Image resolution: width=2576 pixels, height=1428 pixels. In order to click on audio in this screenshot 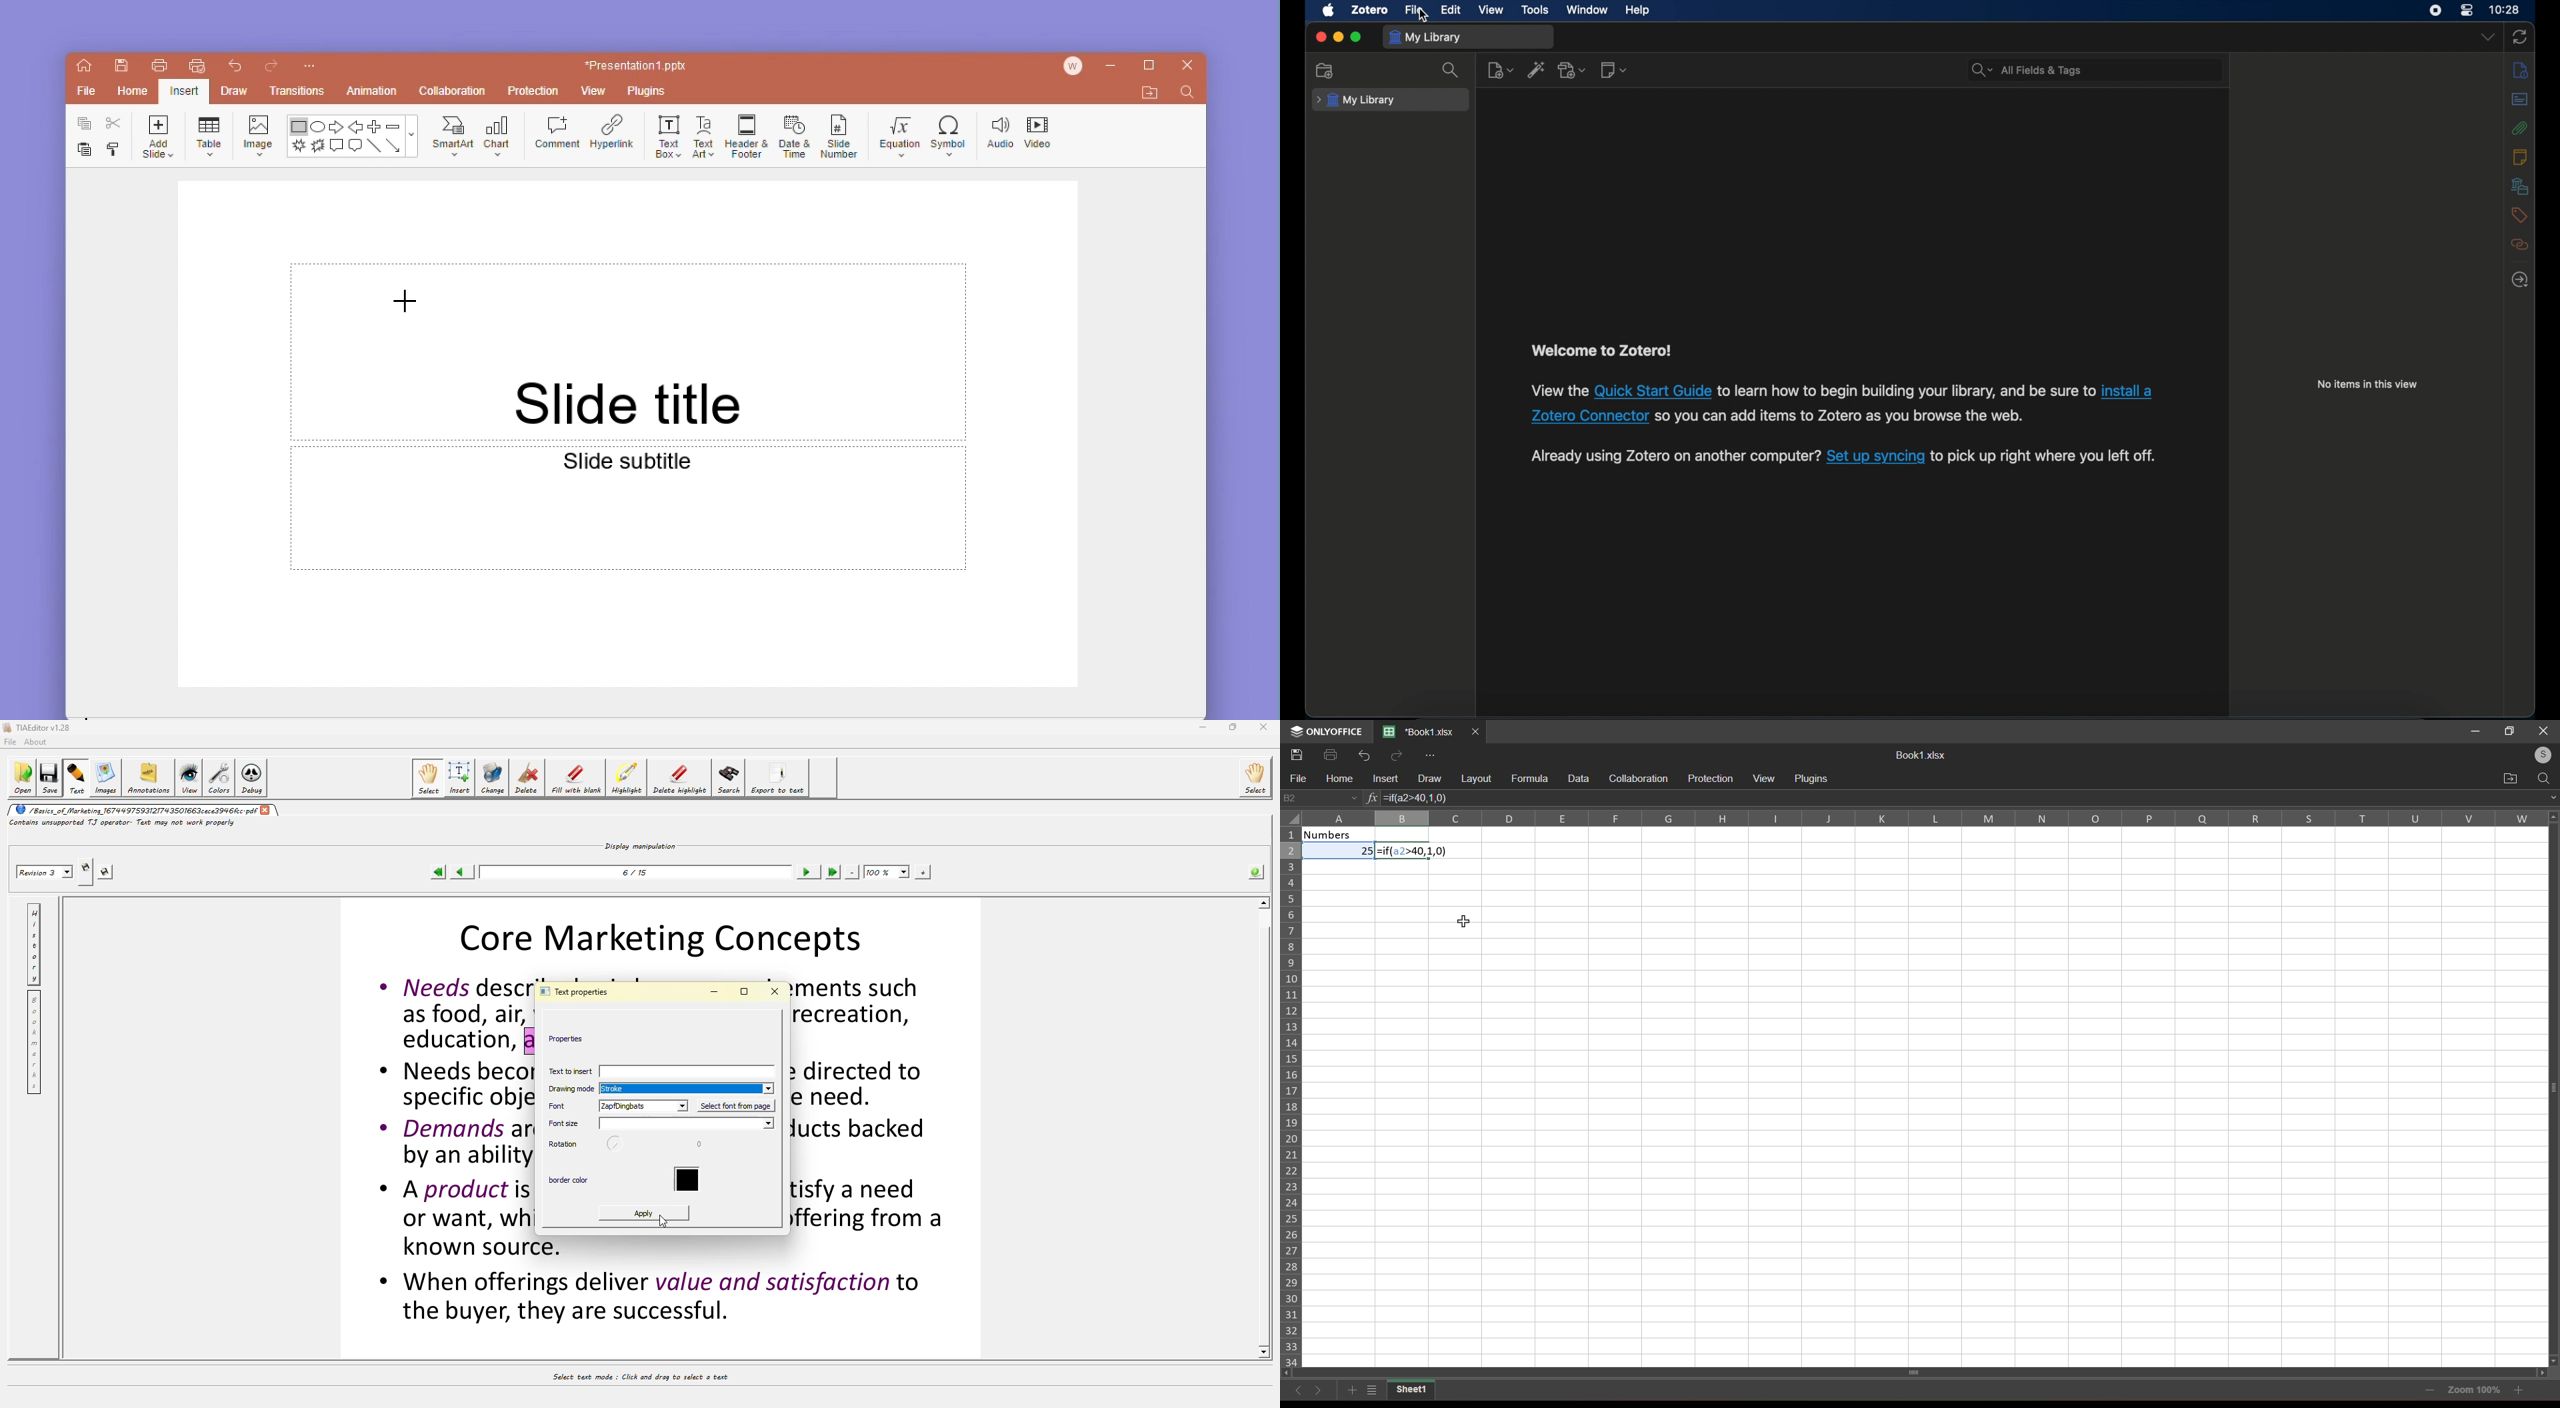, I will do `click(997, 129)`.